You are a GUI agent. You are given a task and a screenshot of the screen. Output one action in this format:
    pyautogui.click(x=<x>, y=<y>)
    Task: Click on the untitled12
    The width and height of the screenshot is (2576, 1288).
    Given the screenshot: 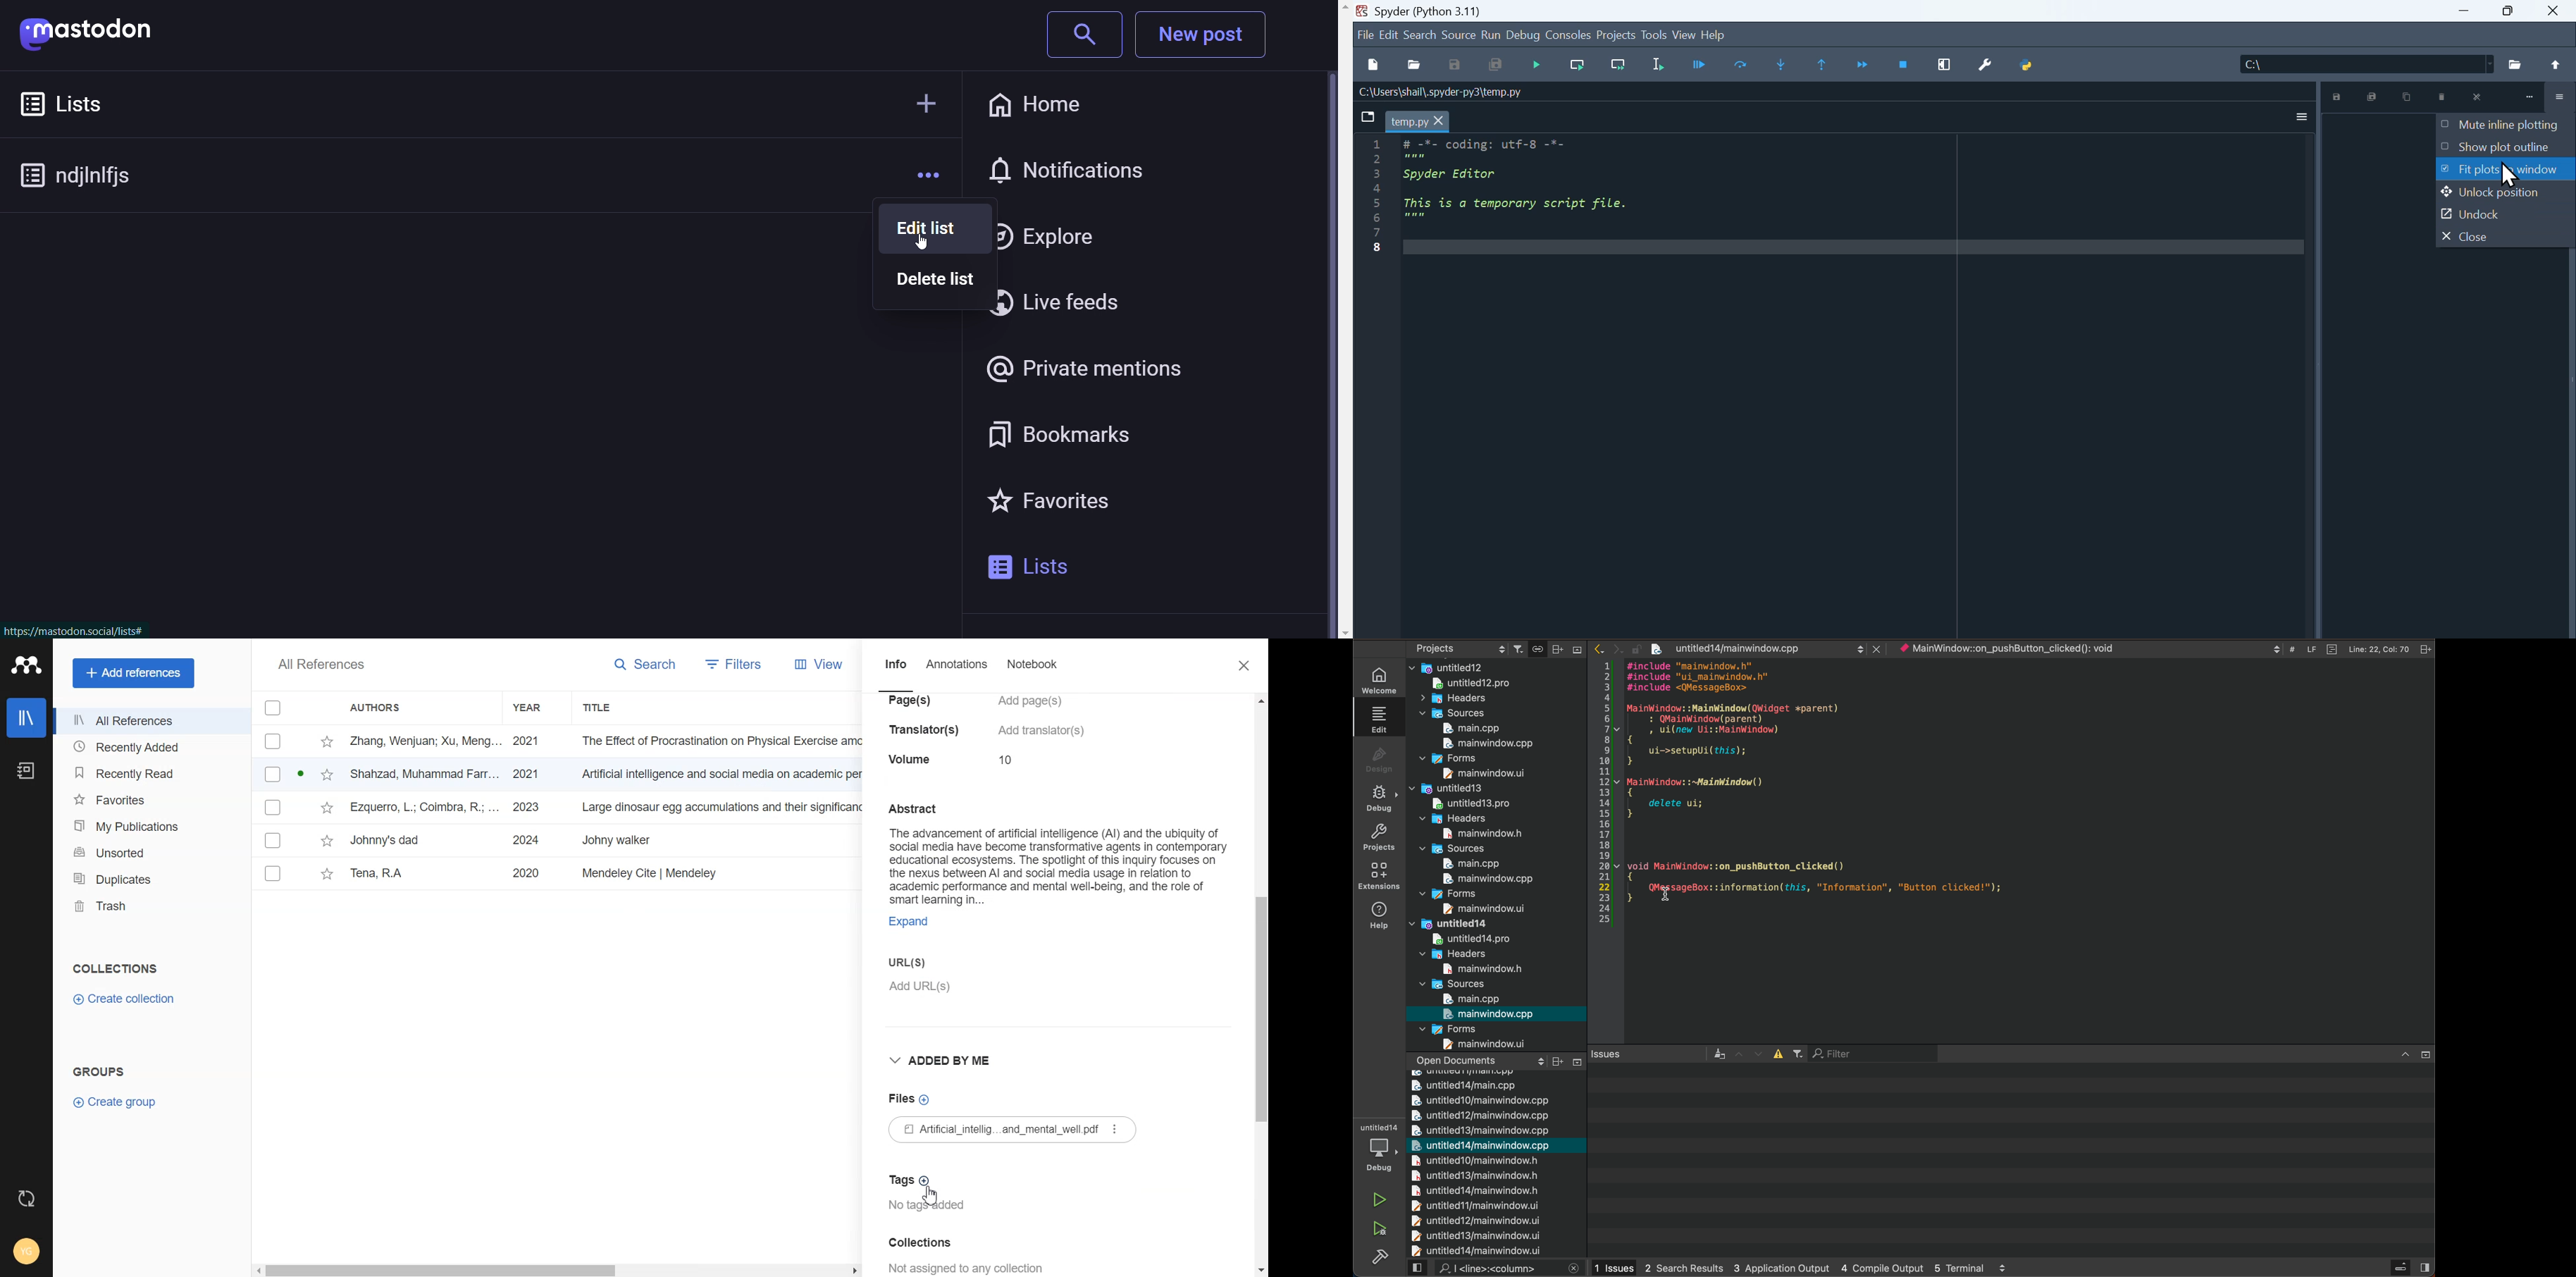 What is the action you would take?
    pyautogui.click(x=1497, y=666)
    